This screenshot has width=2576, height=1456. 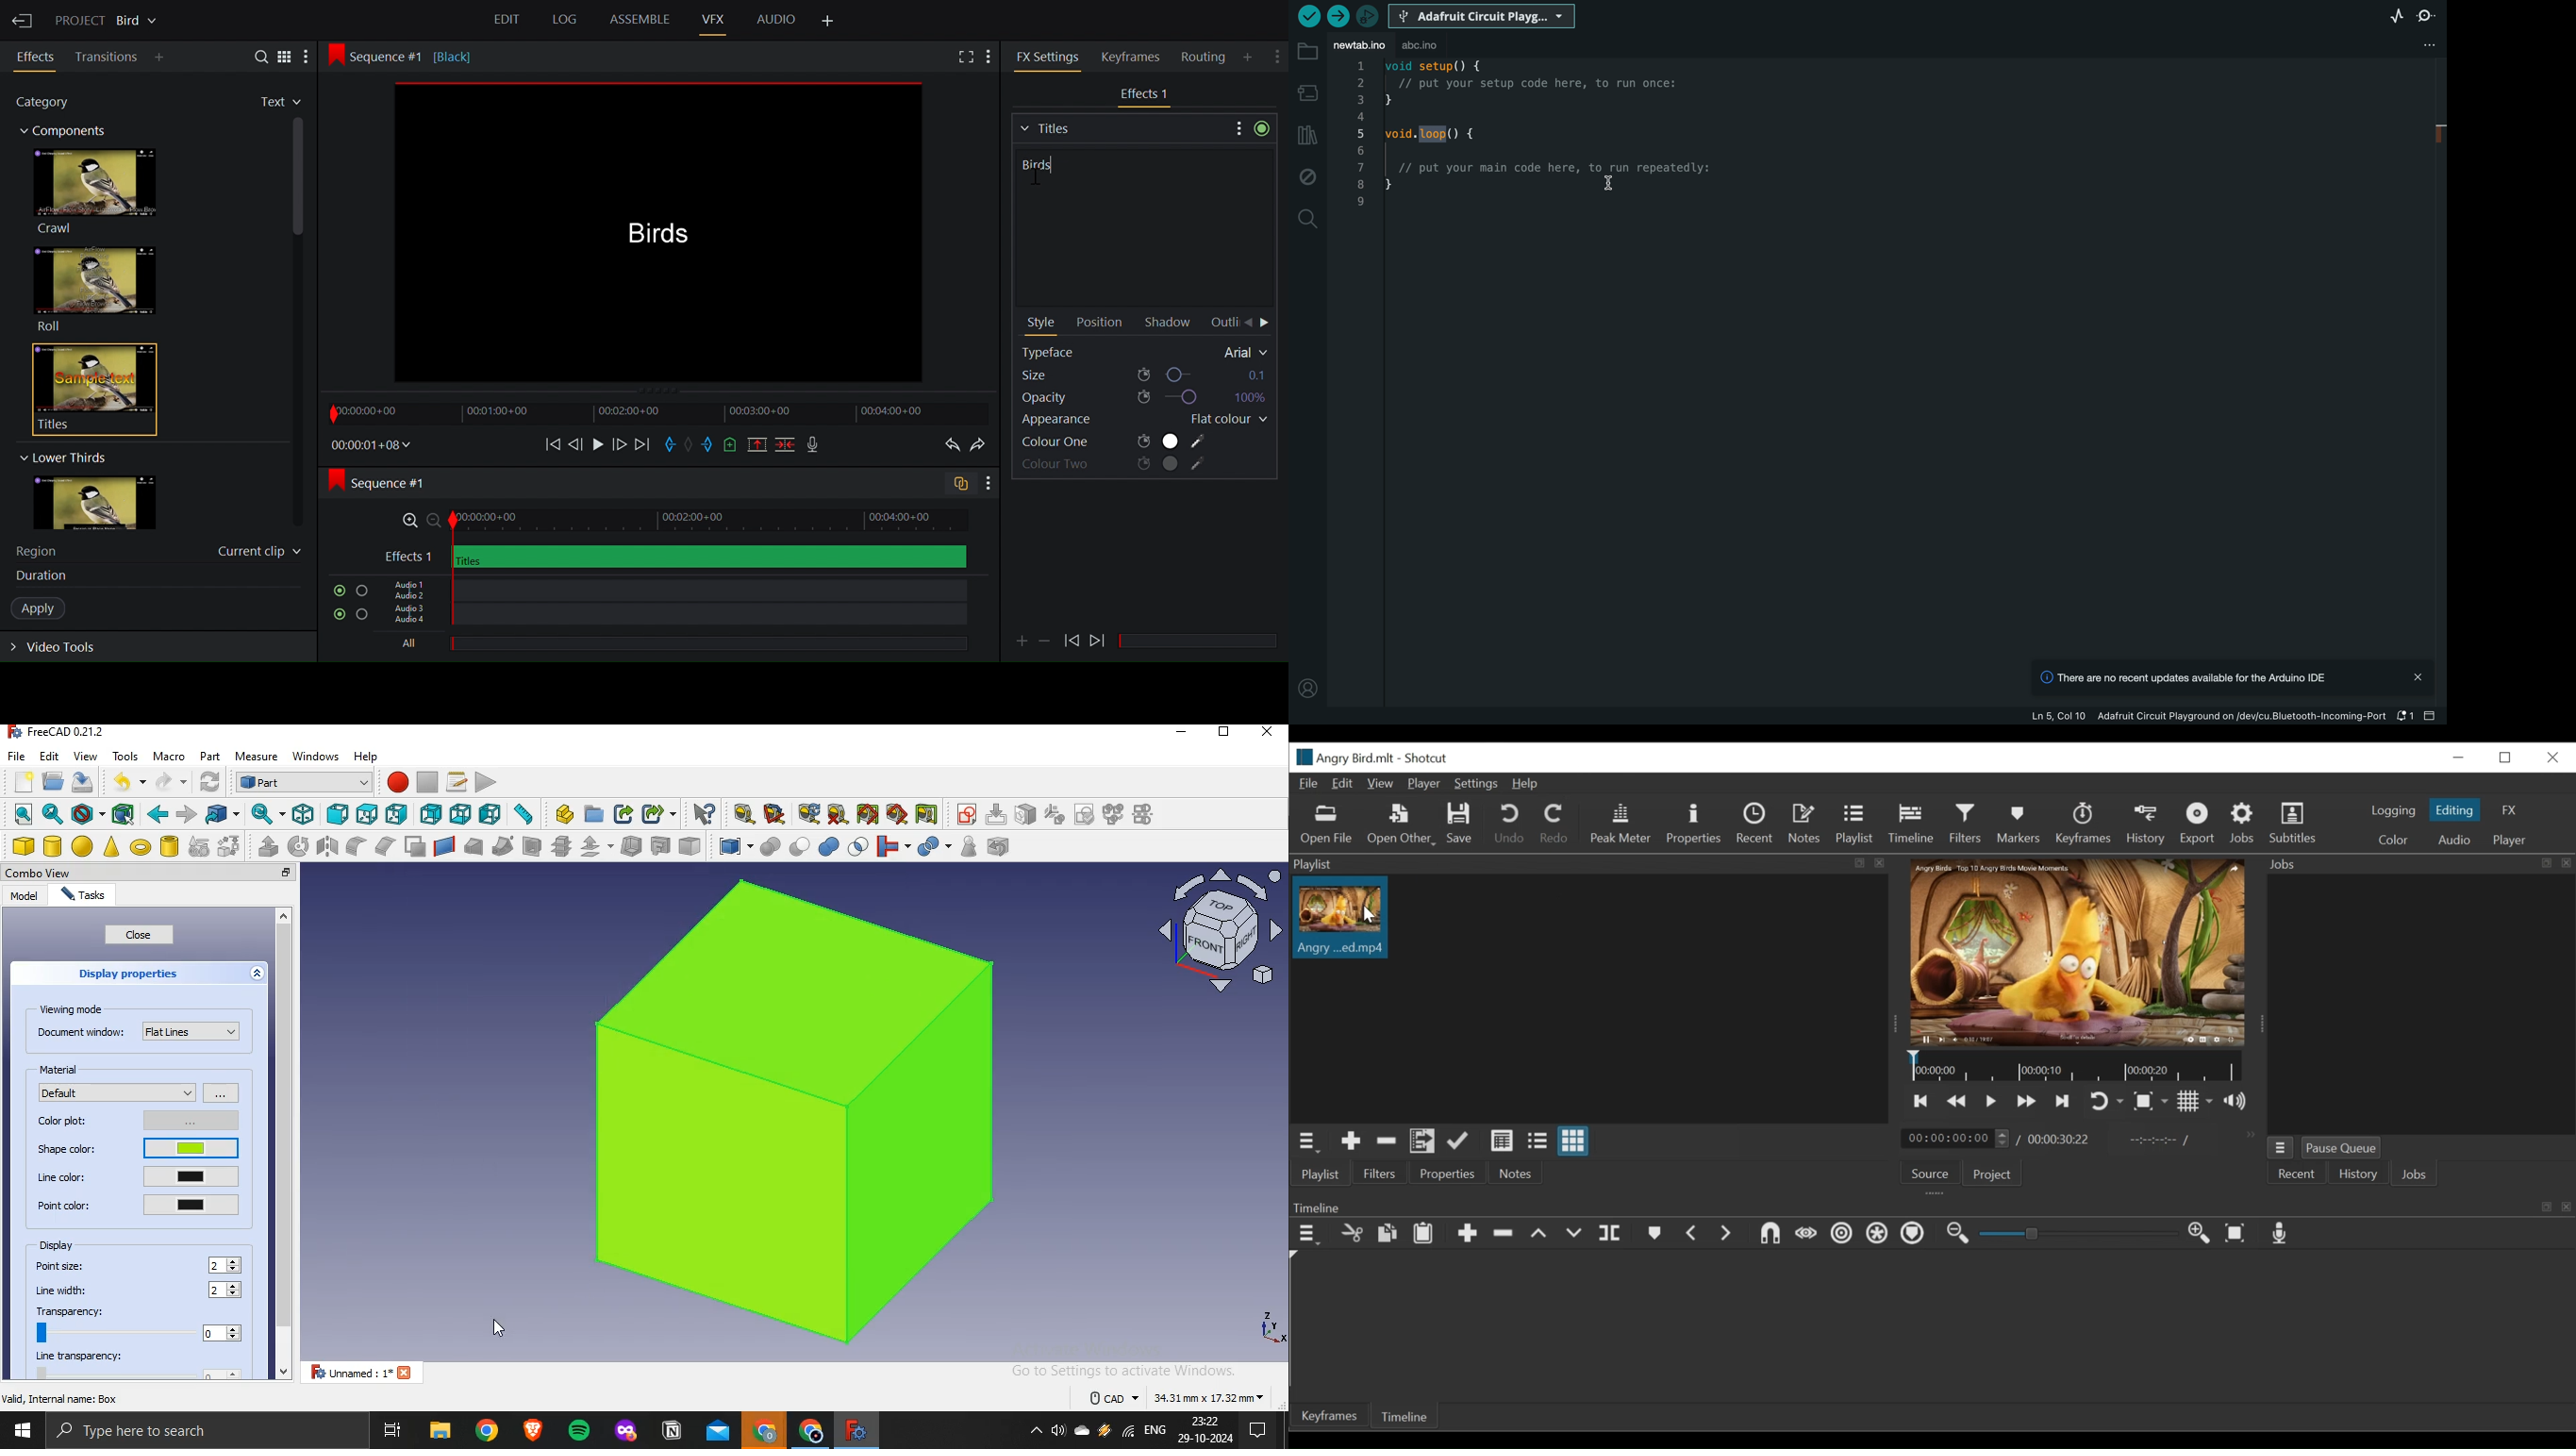 I want to click on Assemble, so click(x=640, y=19).